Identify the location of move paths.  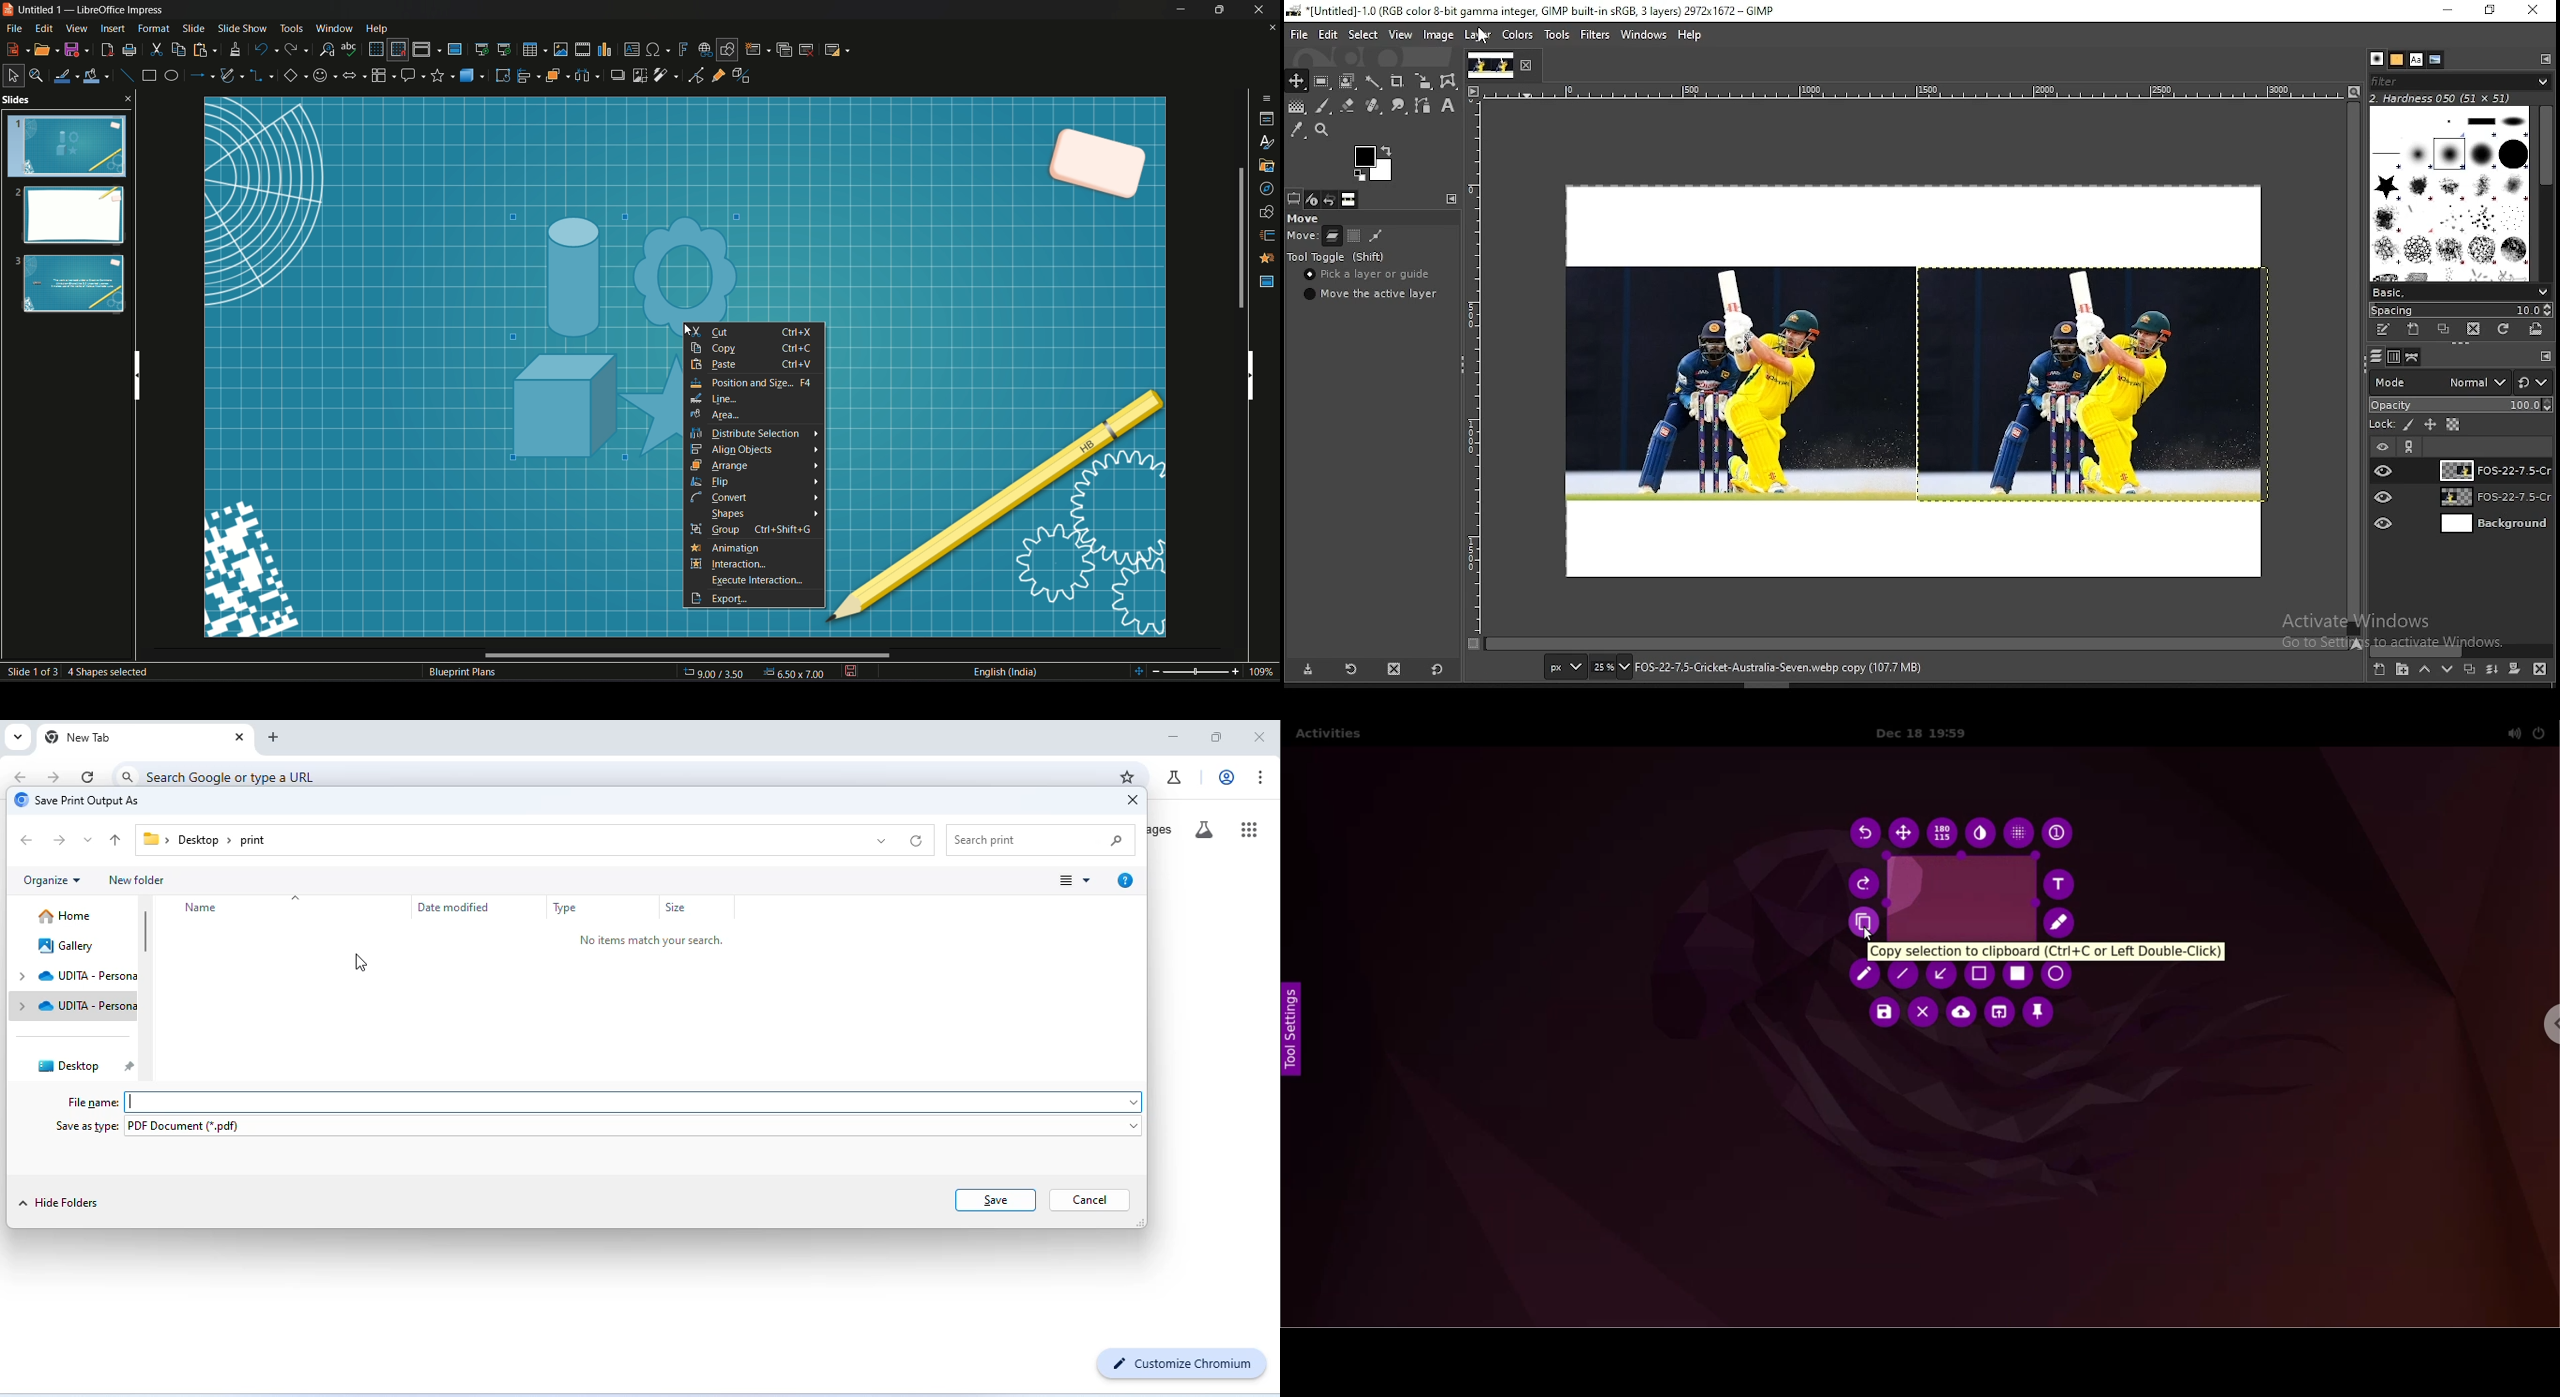
(1376, 235).